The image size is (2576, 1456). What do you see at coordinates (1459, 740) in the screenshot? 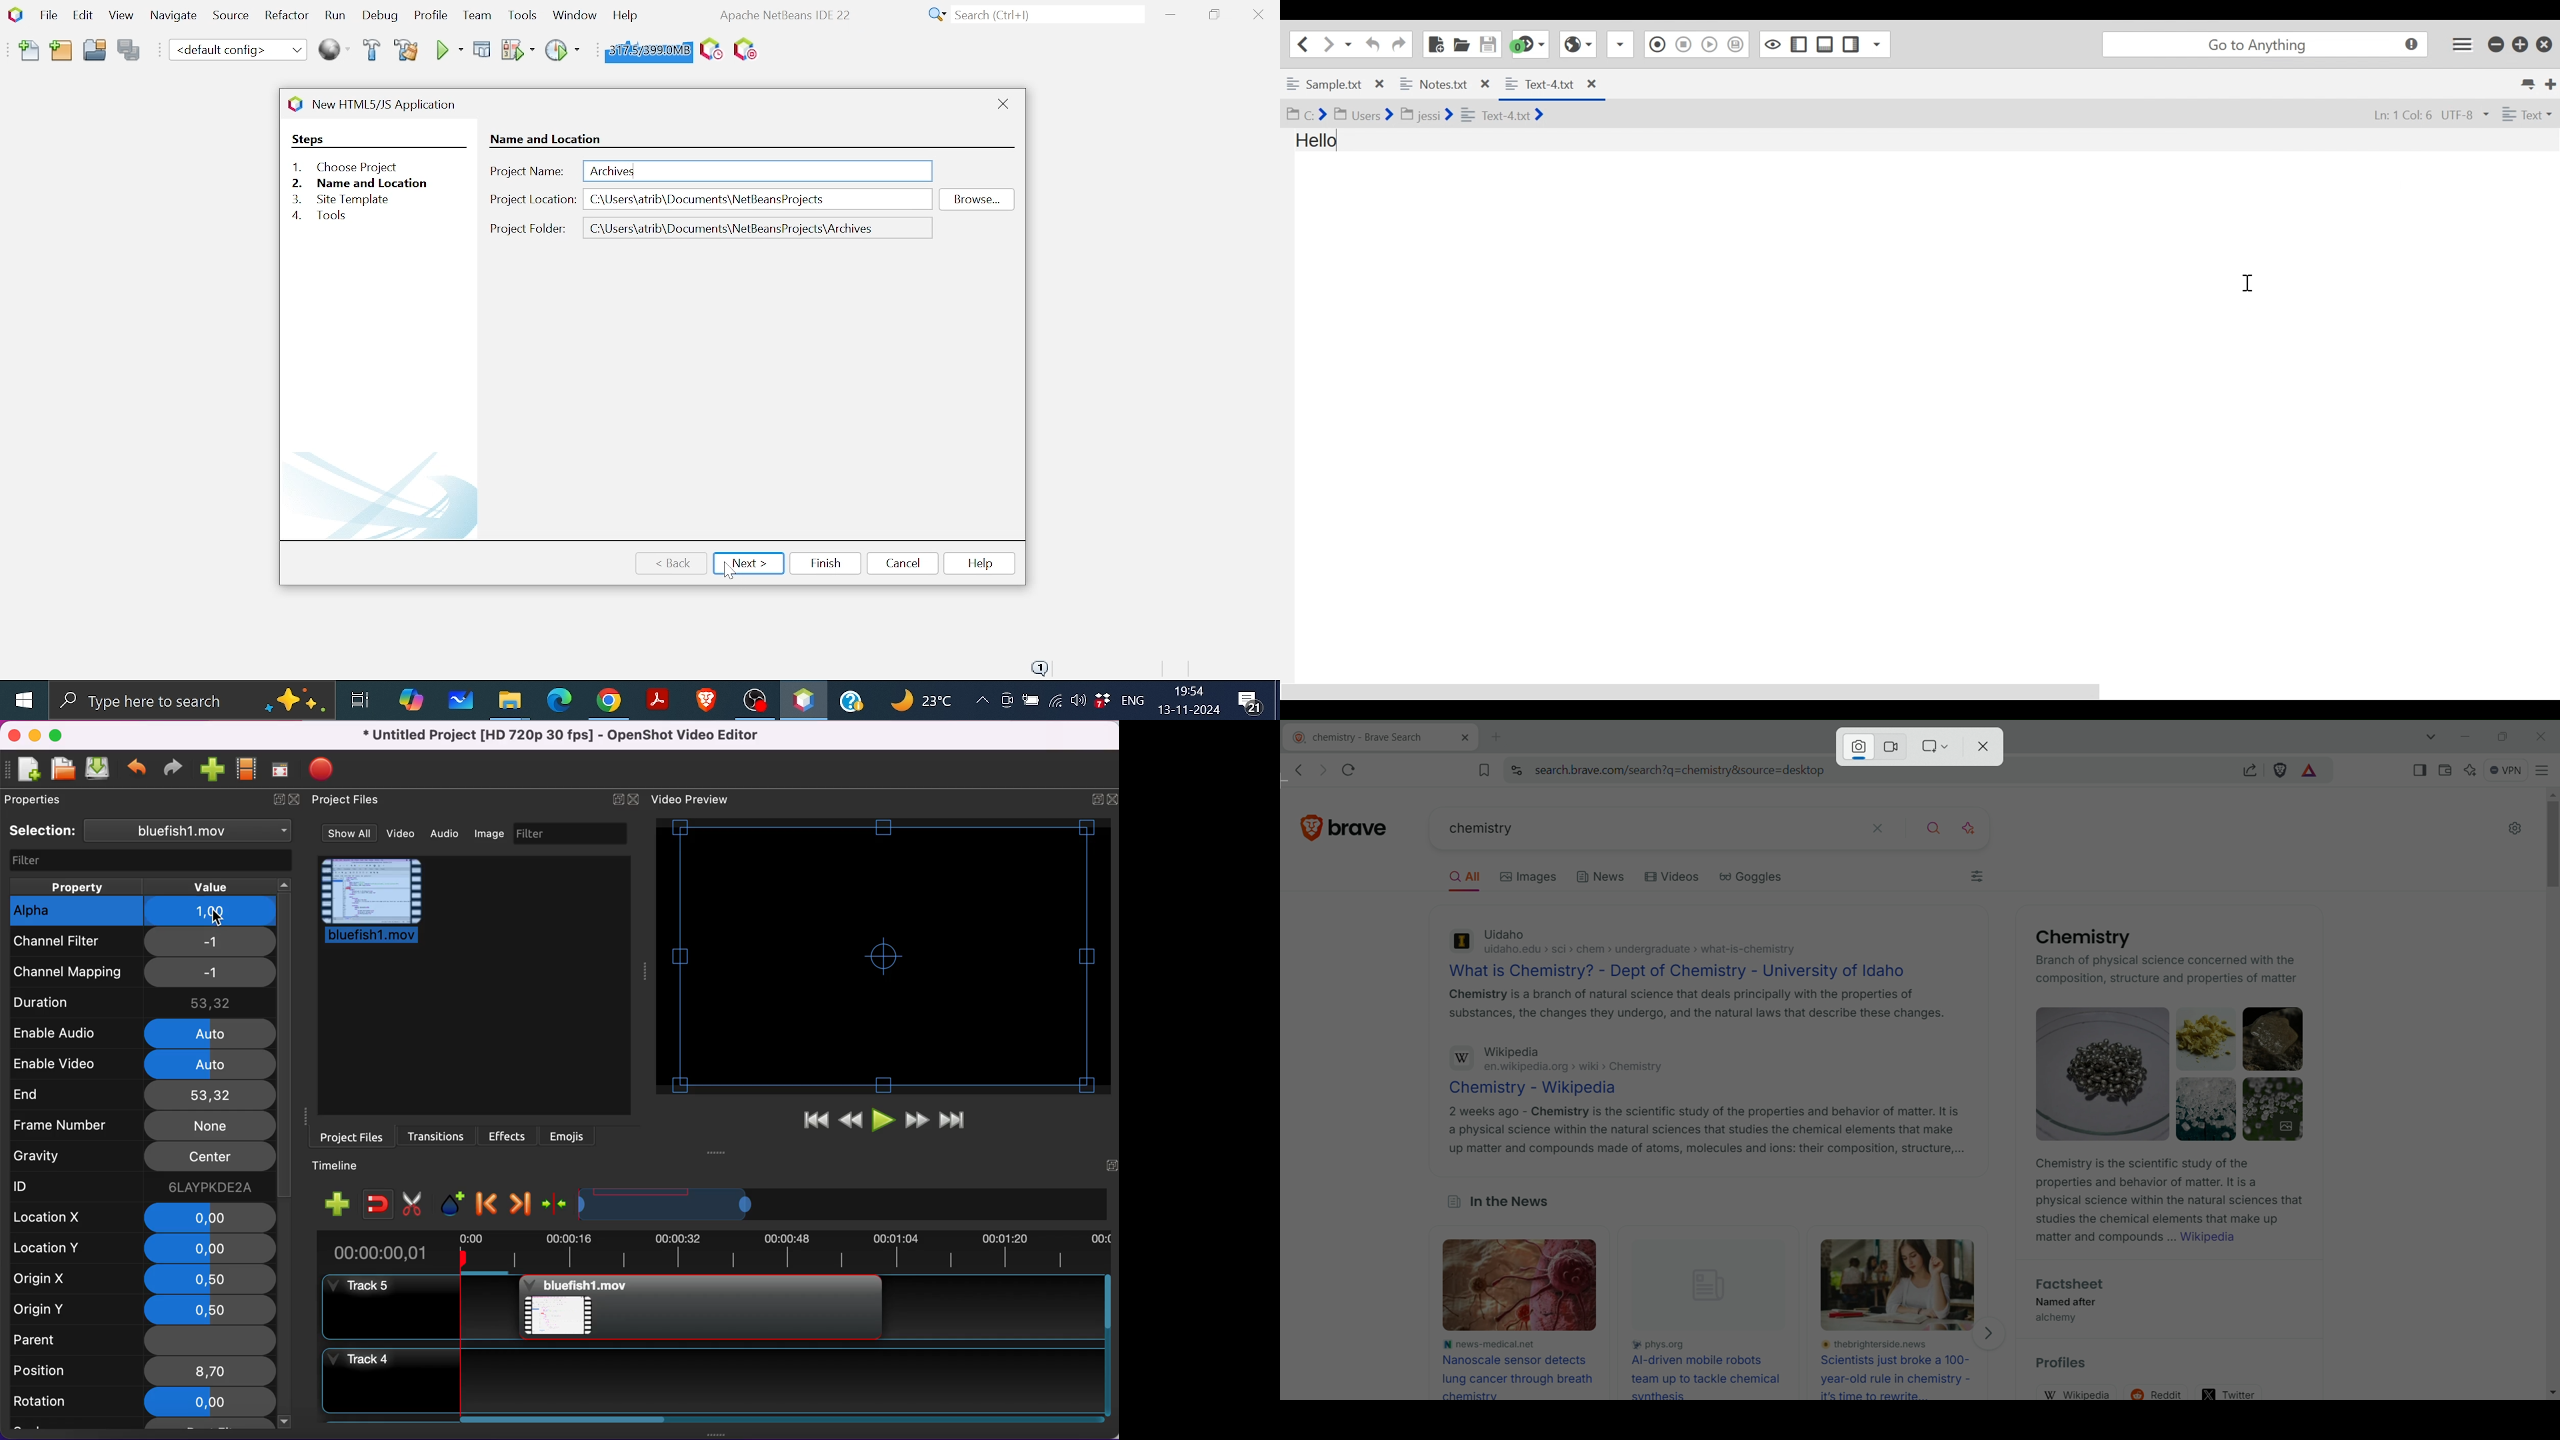
I see `close` at bounding box center [1459, 740].